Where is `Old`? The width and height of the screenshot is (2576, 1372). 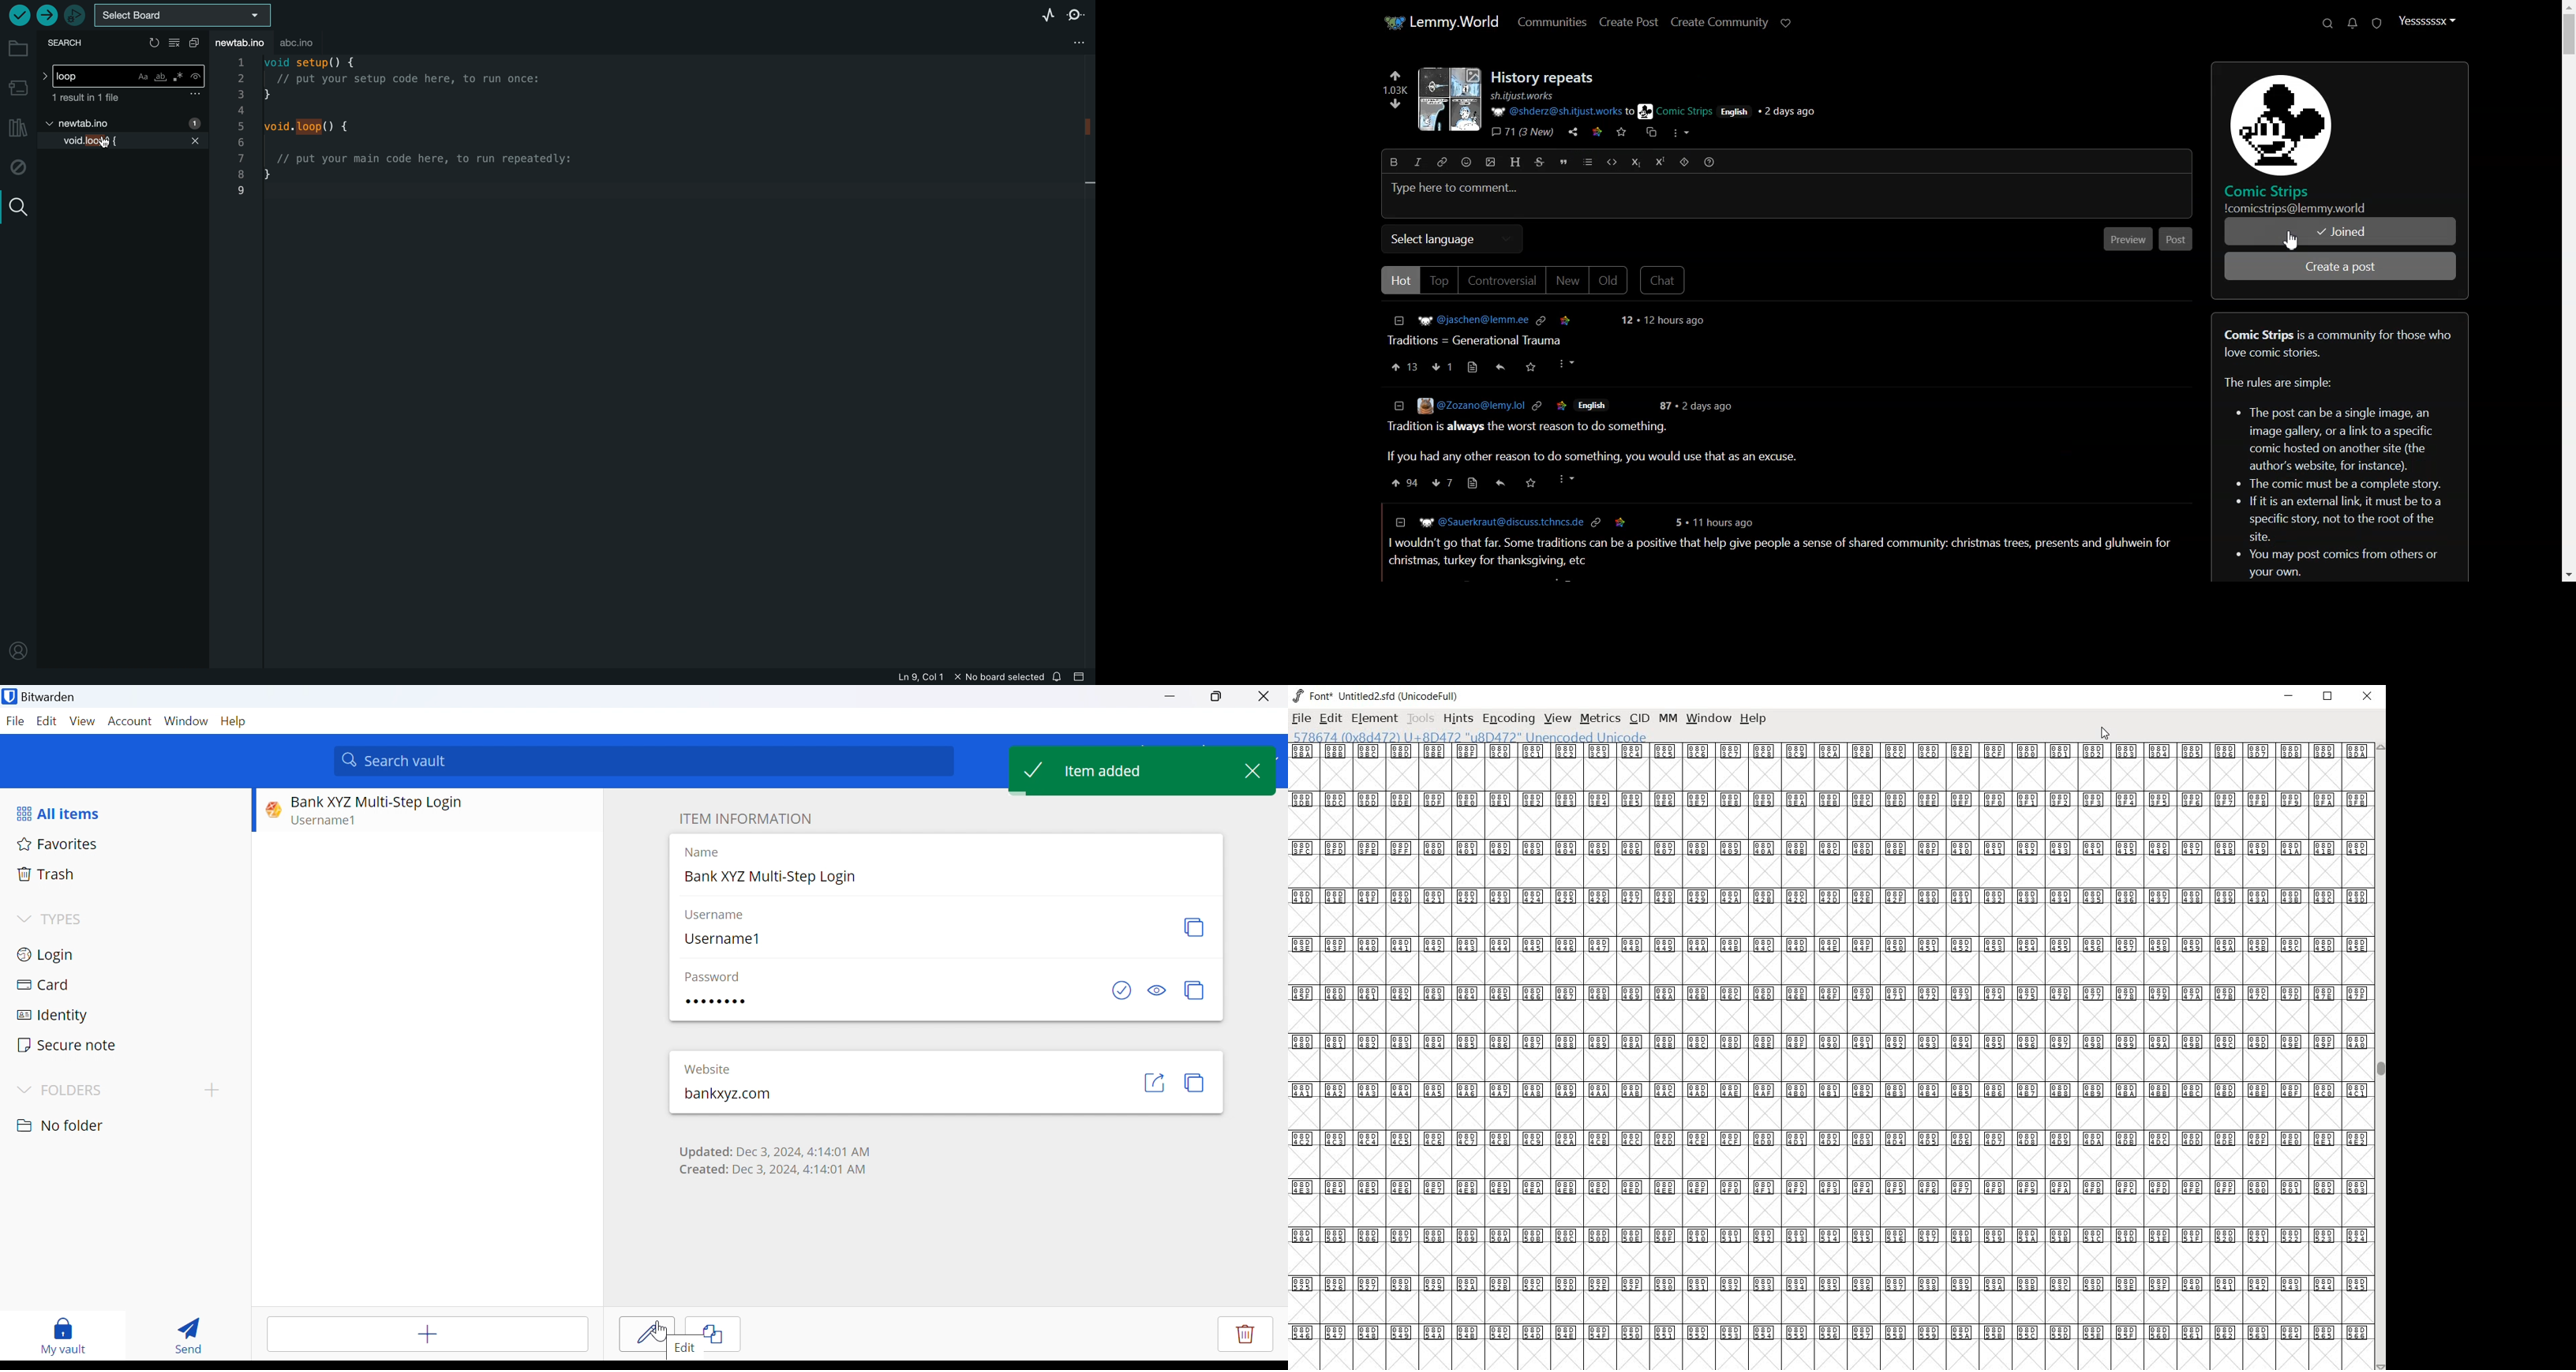 Old is located at coordinates (1609, 280).